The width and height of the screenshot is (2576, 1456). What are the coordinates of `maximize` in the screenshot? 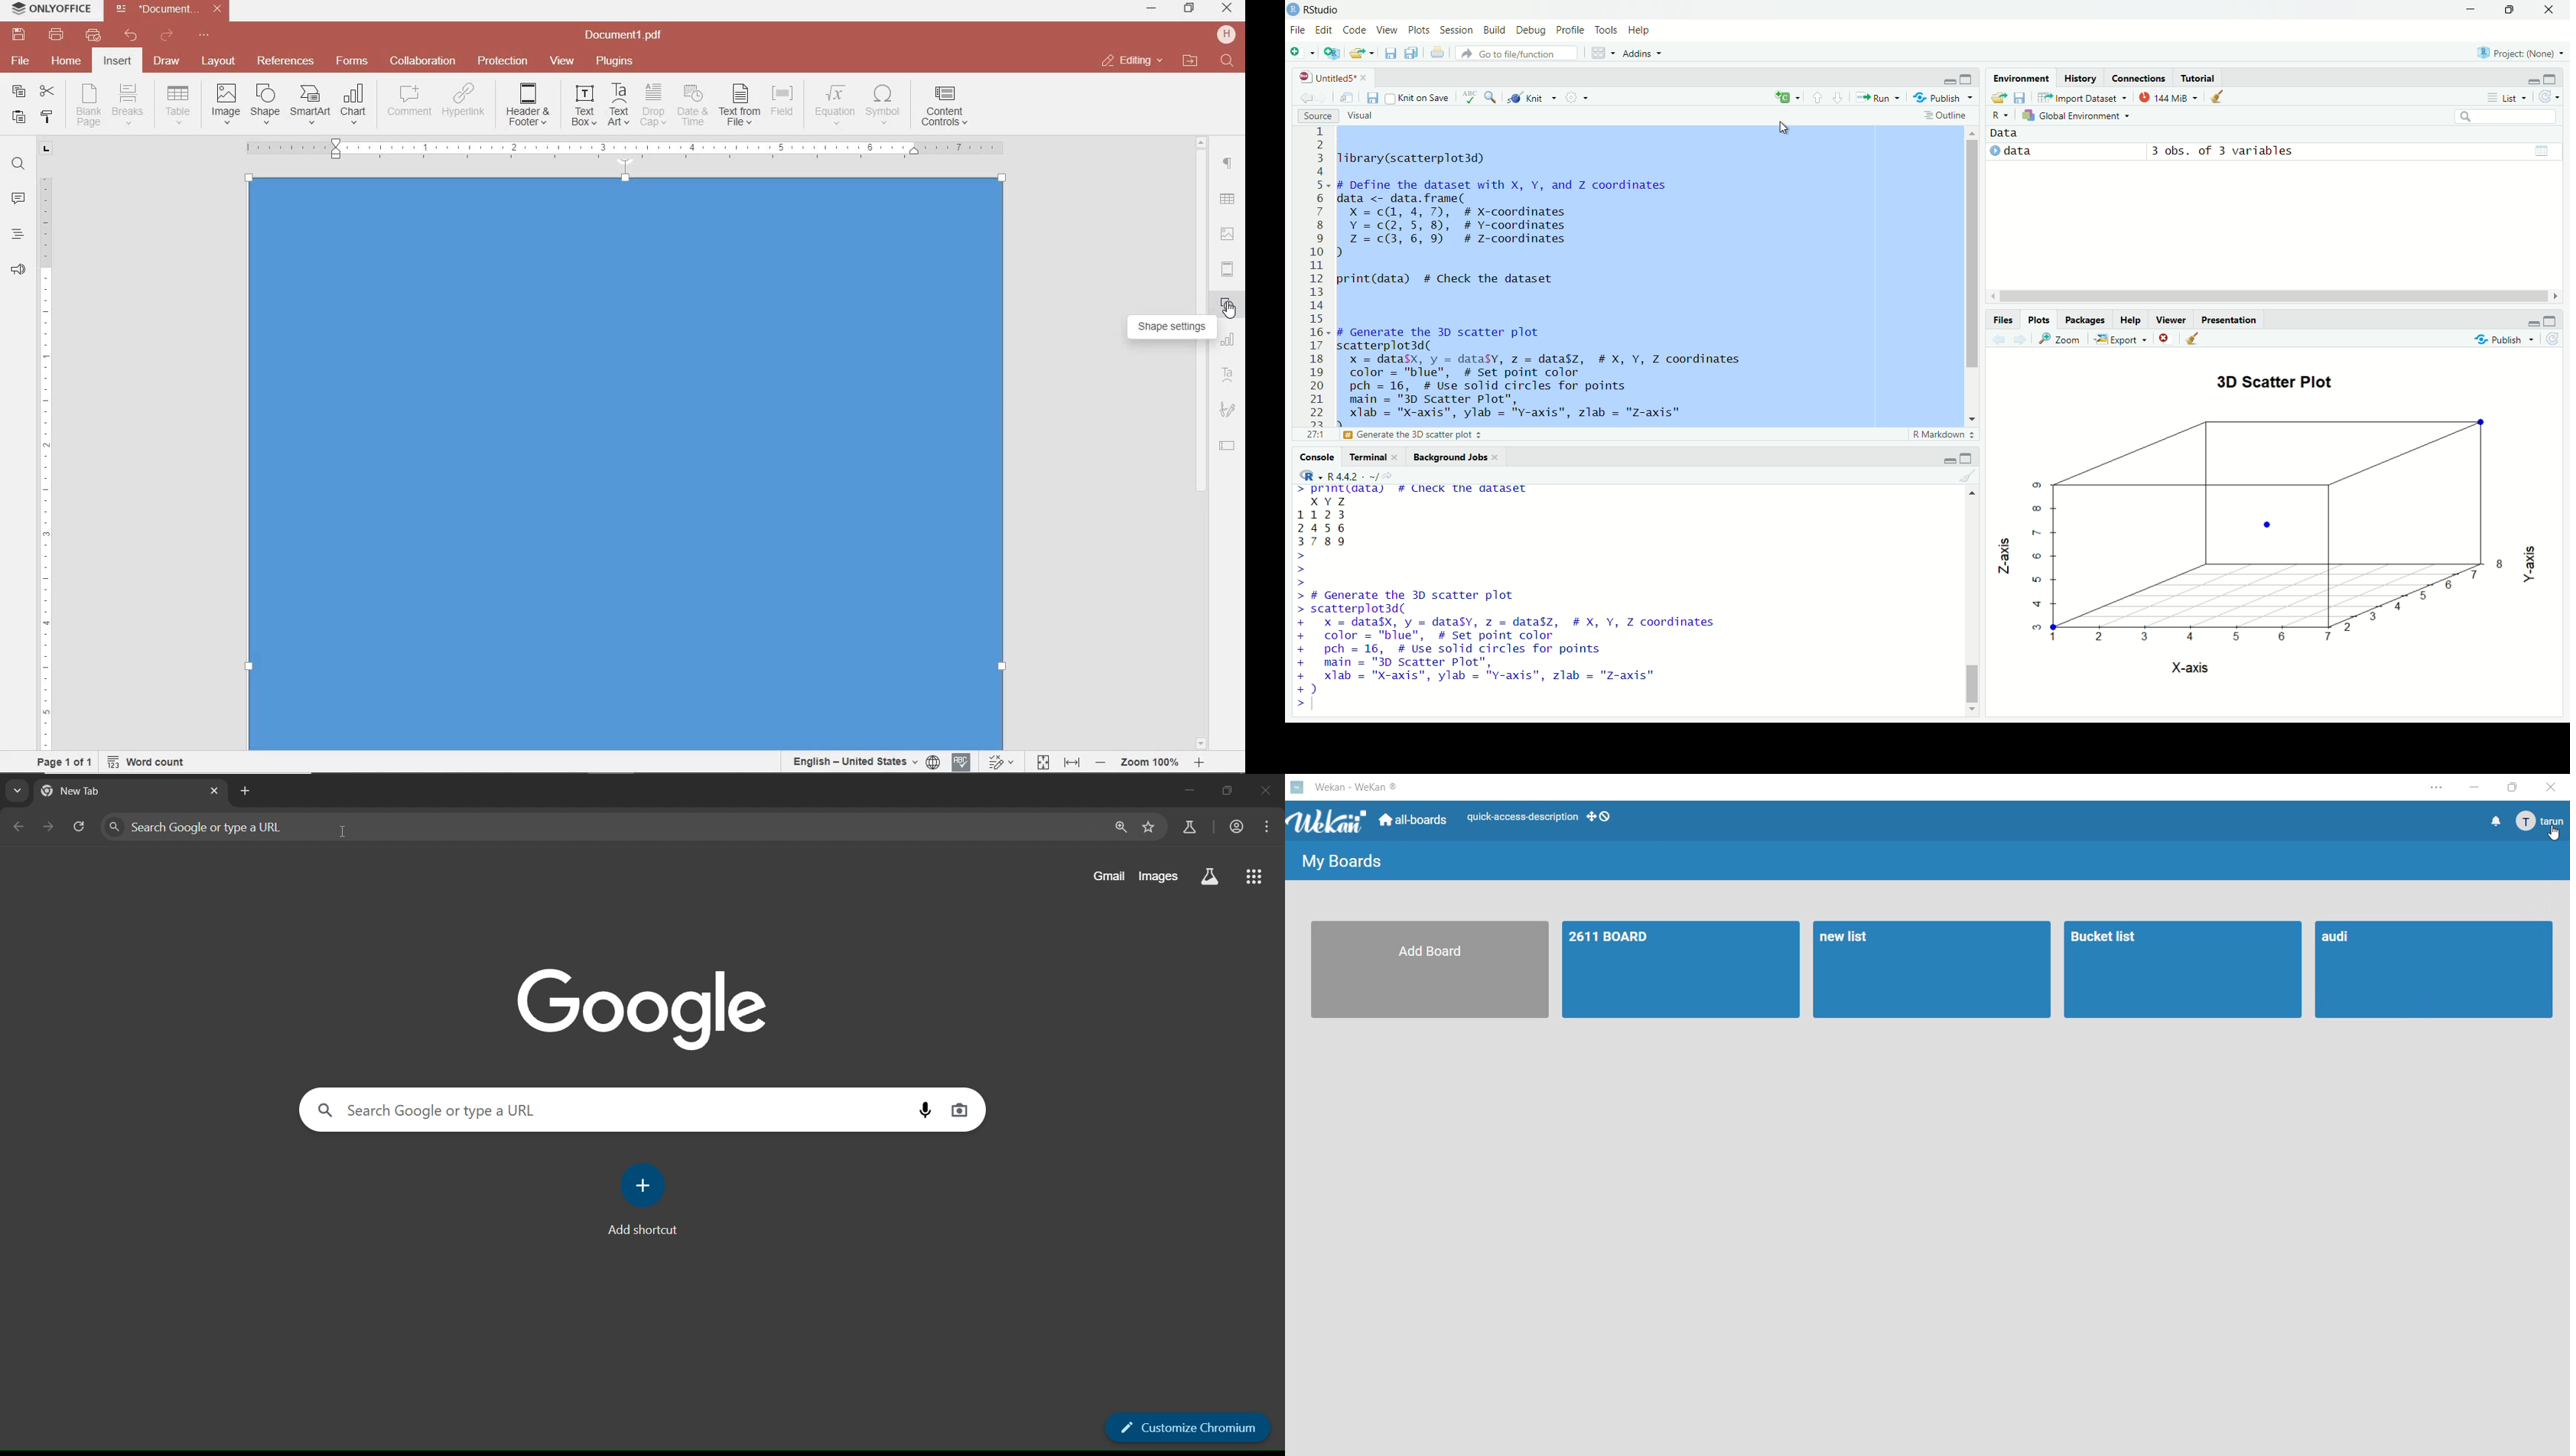 It's located at (2557, 318).